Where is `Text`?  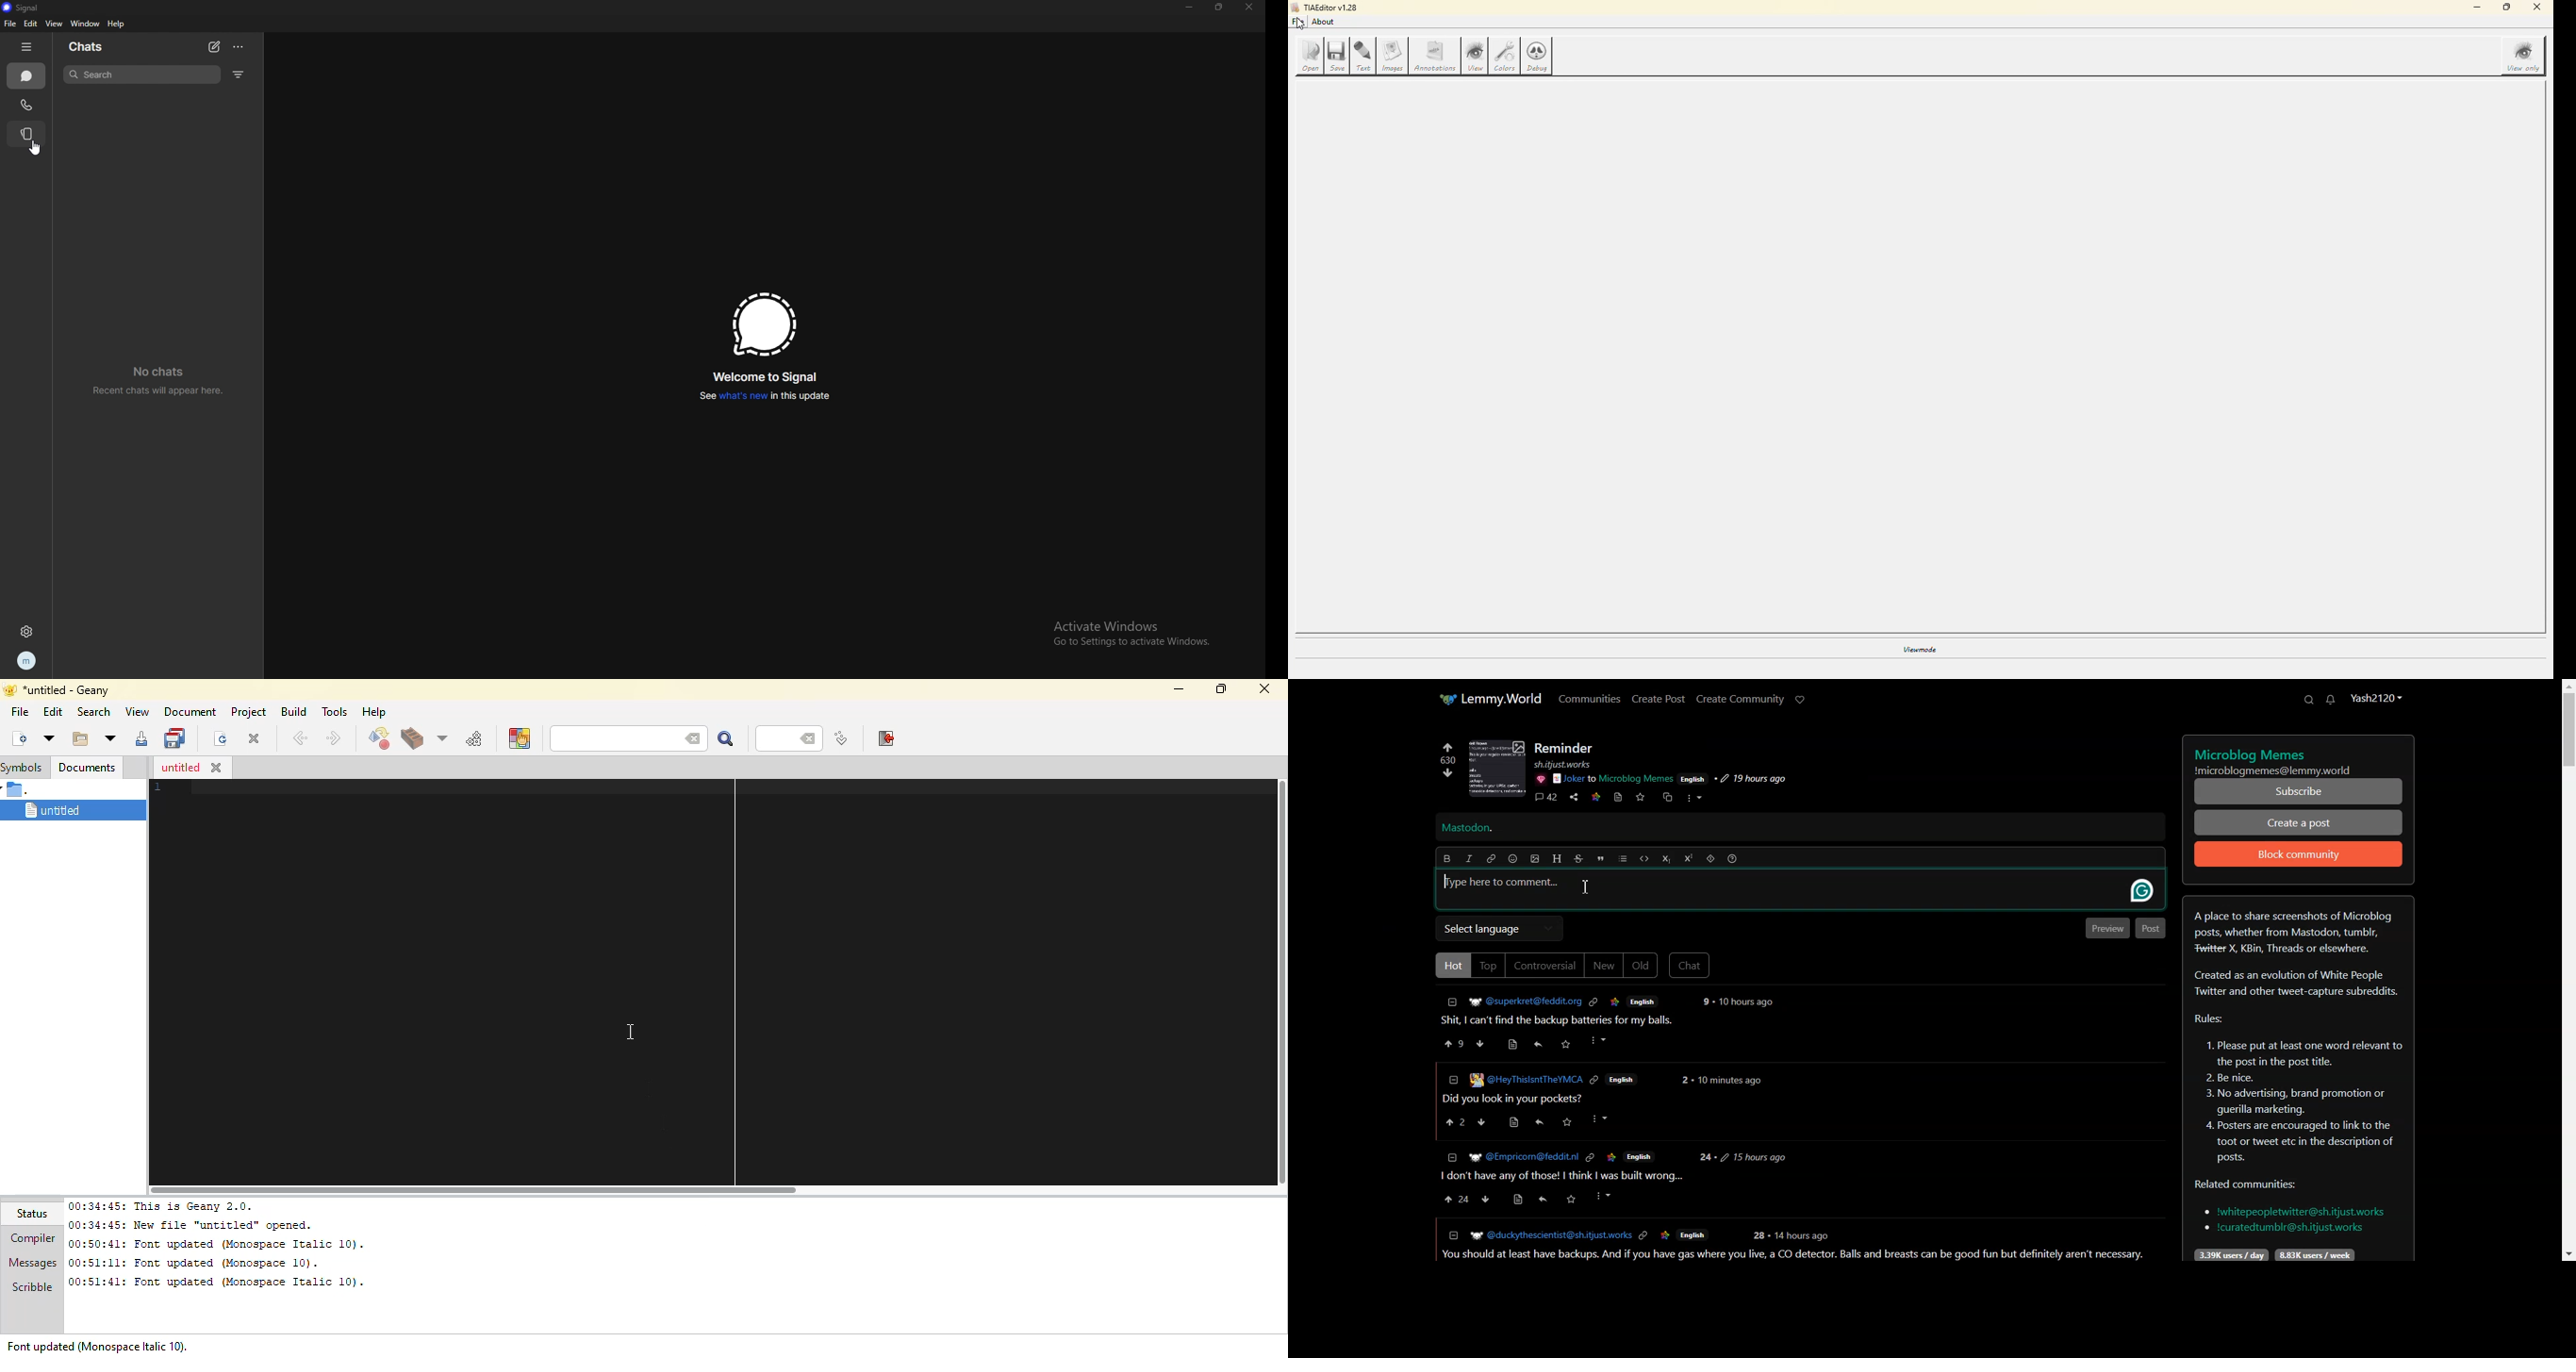 Text is located at coordinates (2299, 758).